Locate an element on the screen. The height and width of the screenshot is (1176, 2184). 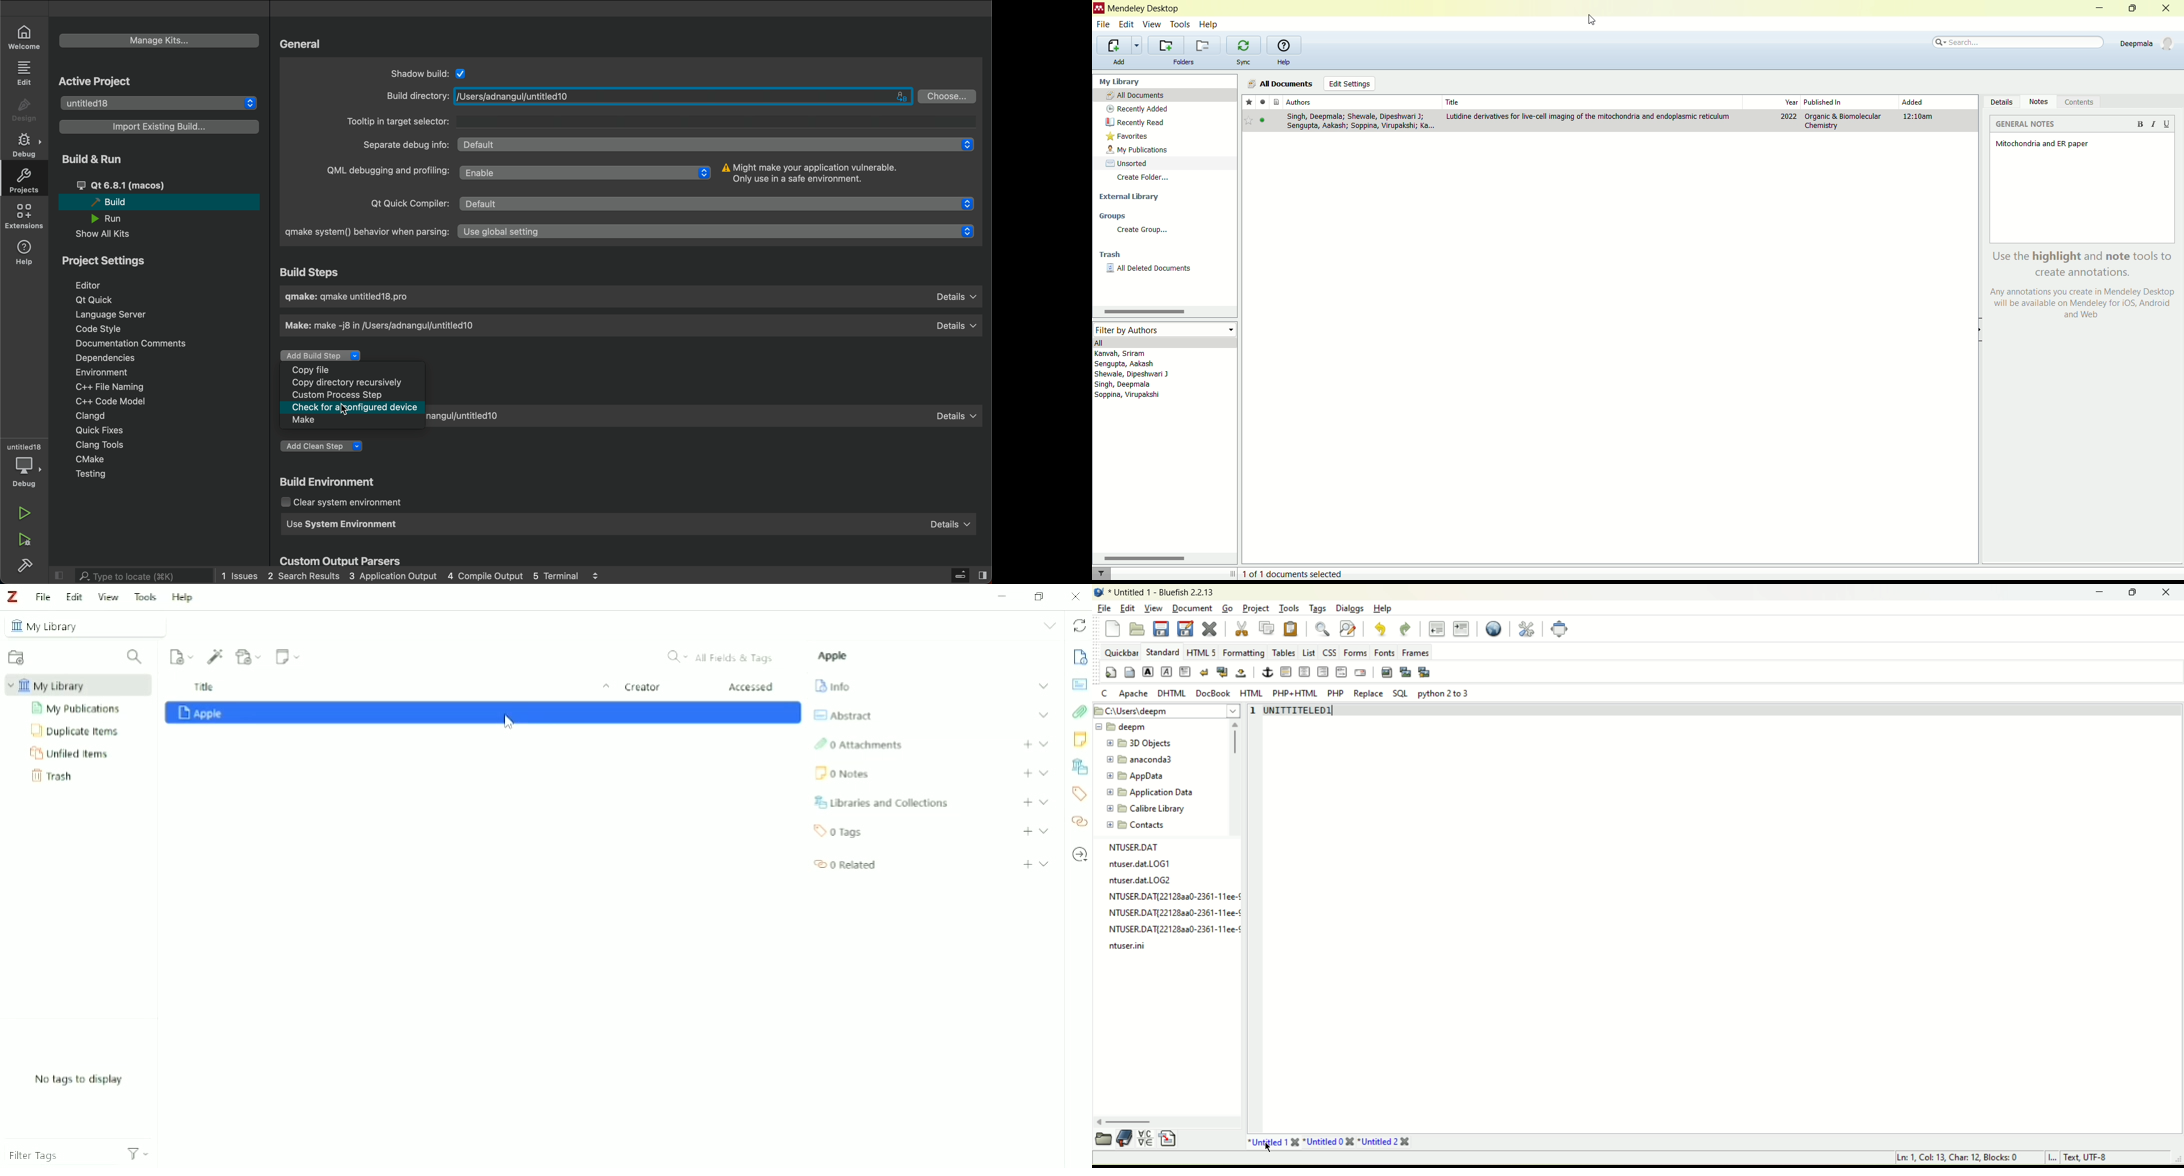
custom output parsers is located at coordinates (350, 558).